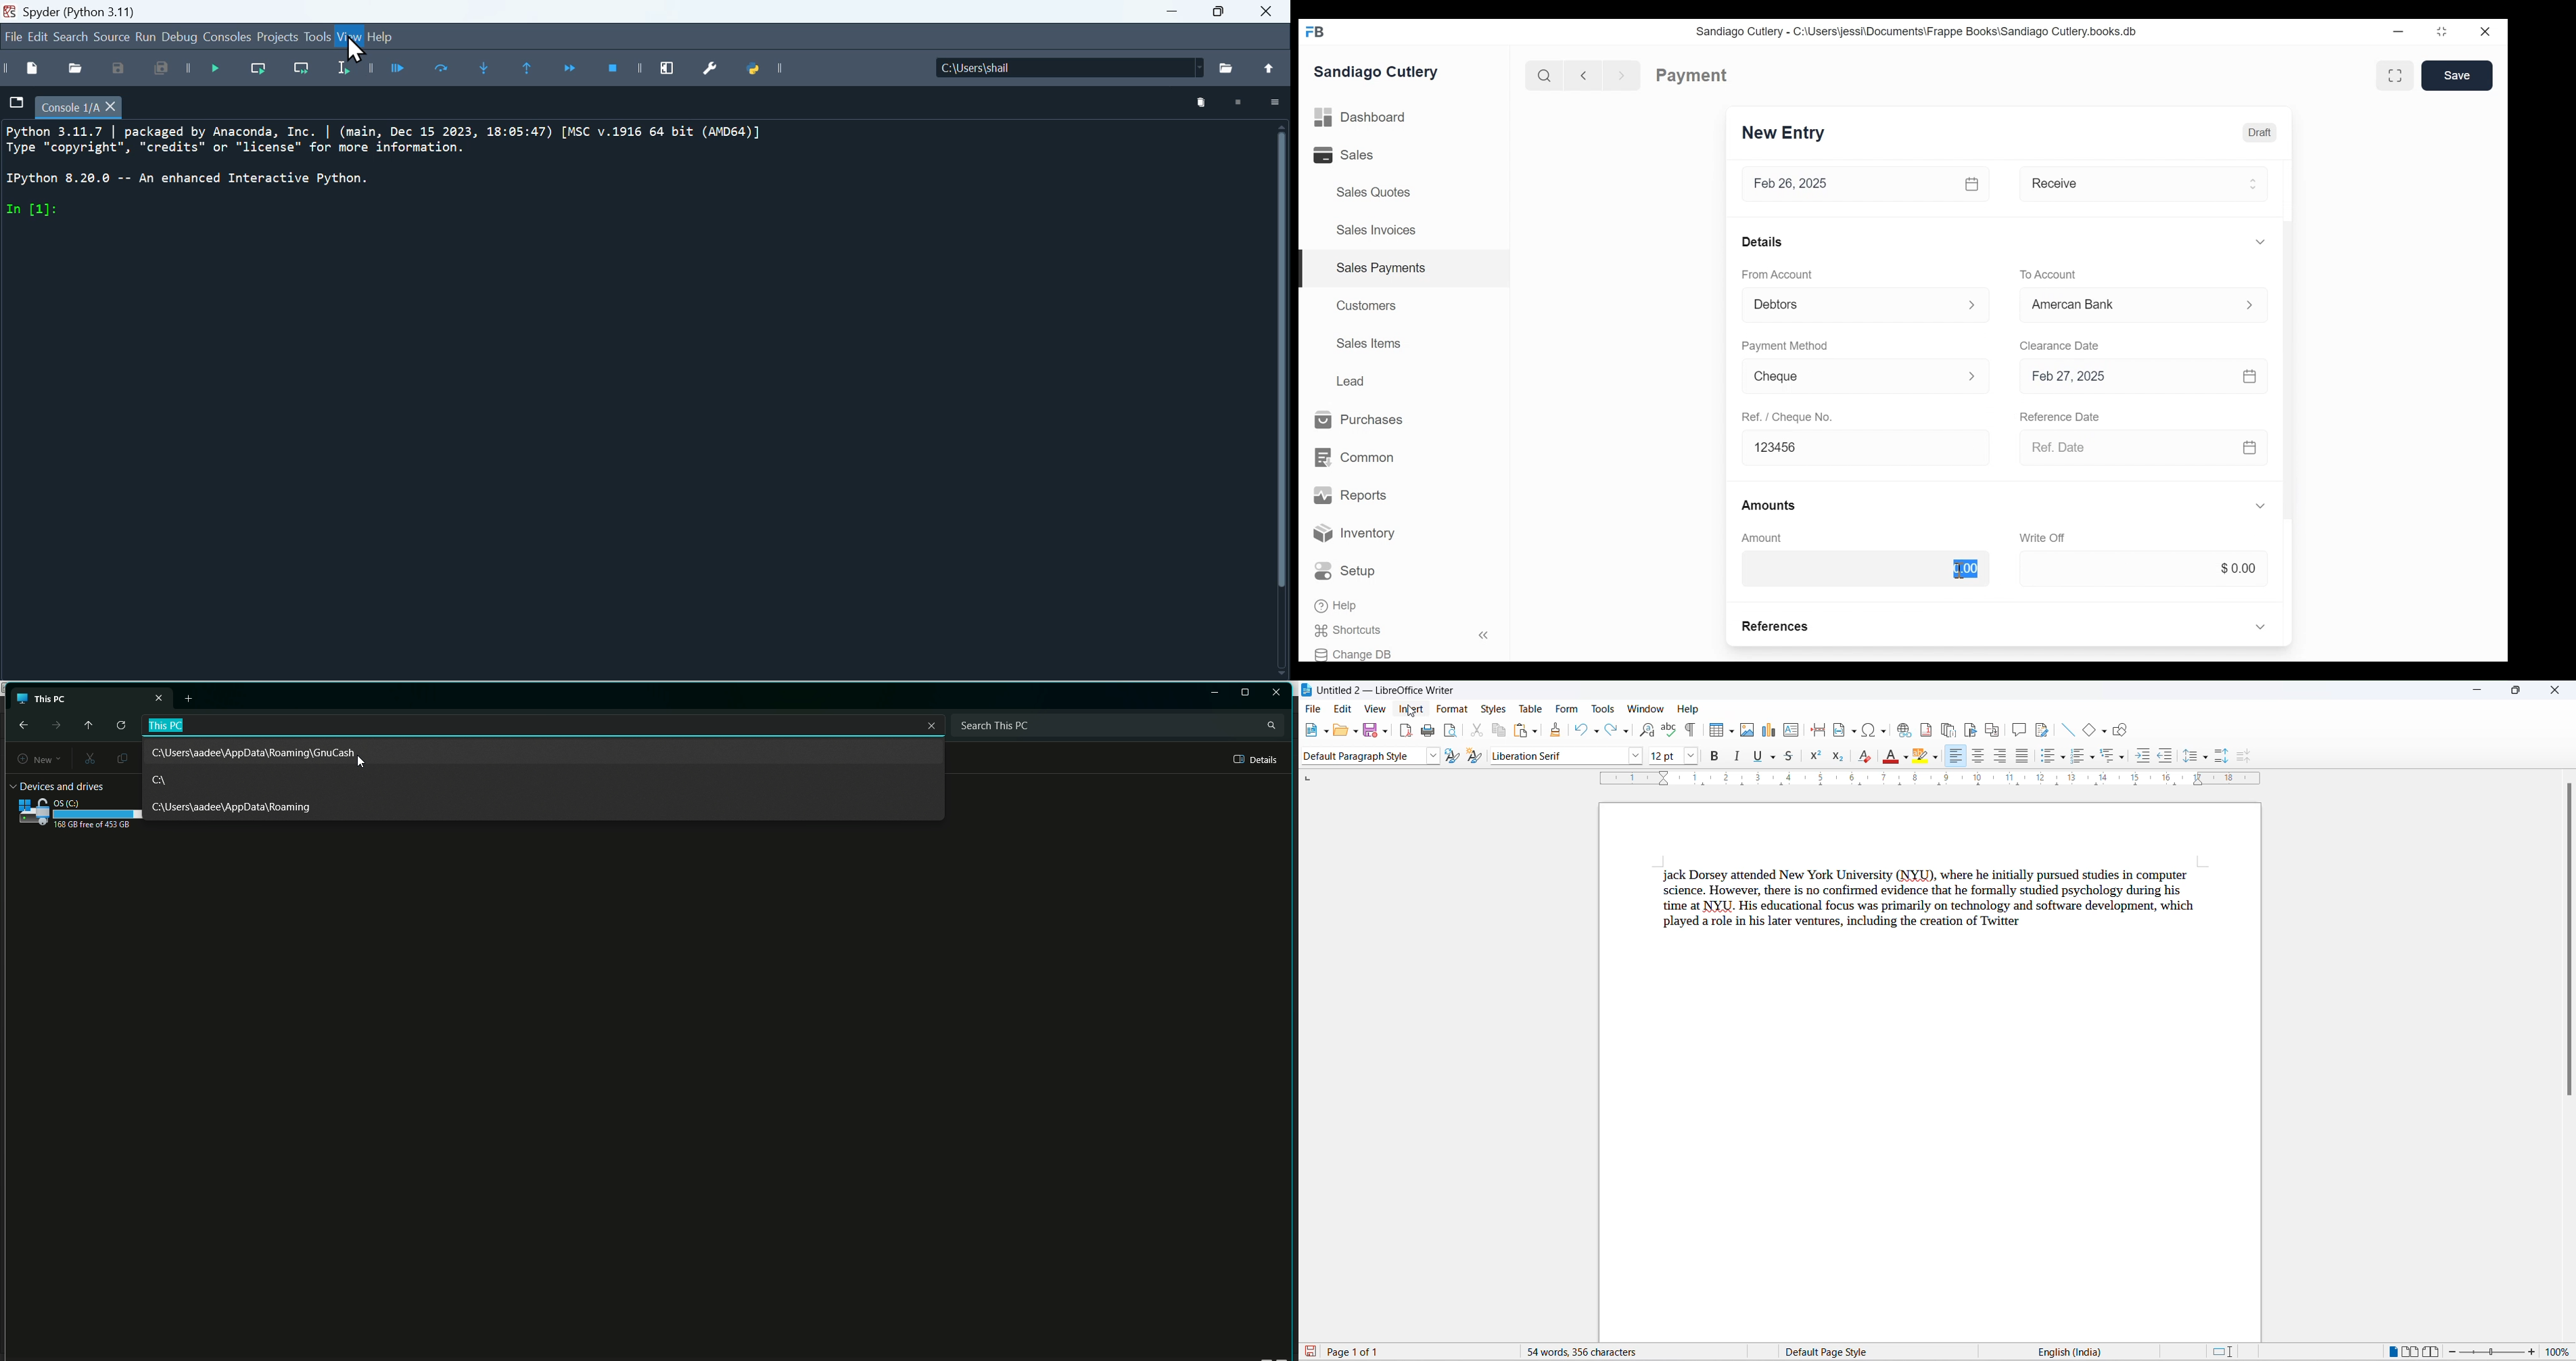 This screenshot has width=2576, height=1372. Describe the element at coordinates (1762, 537) in the screenshot. I see `Amount` at that location.